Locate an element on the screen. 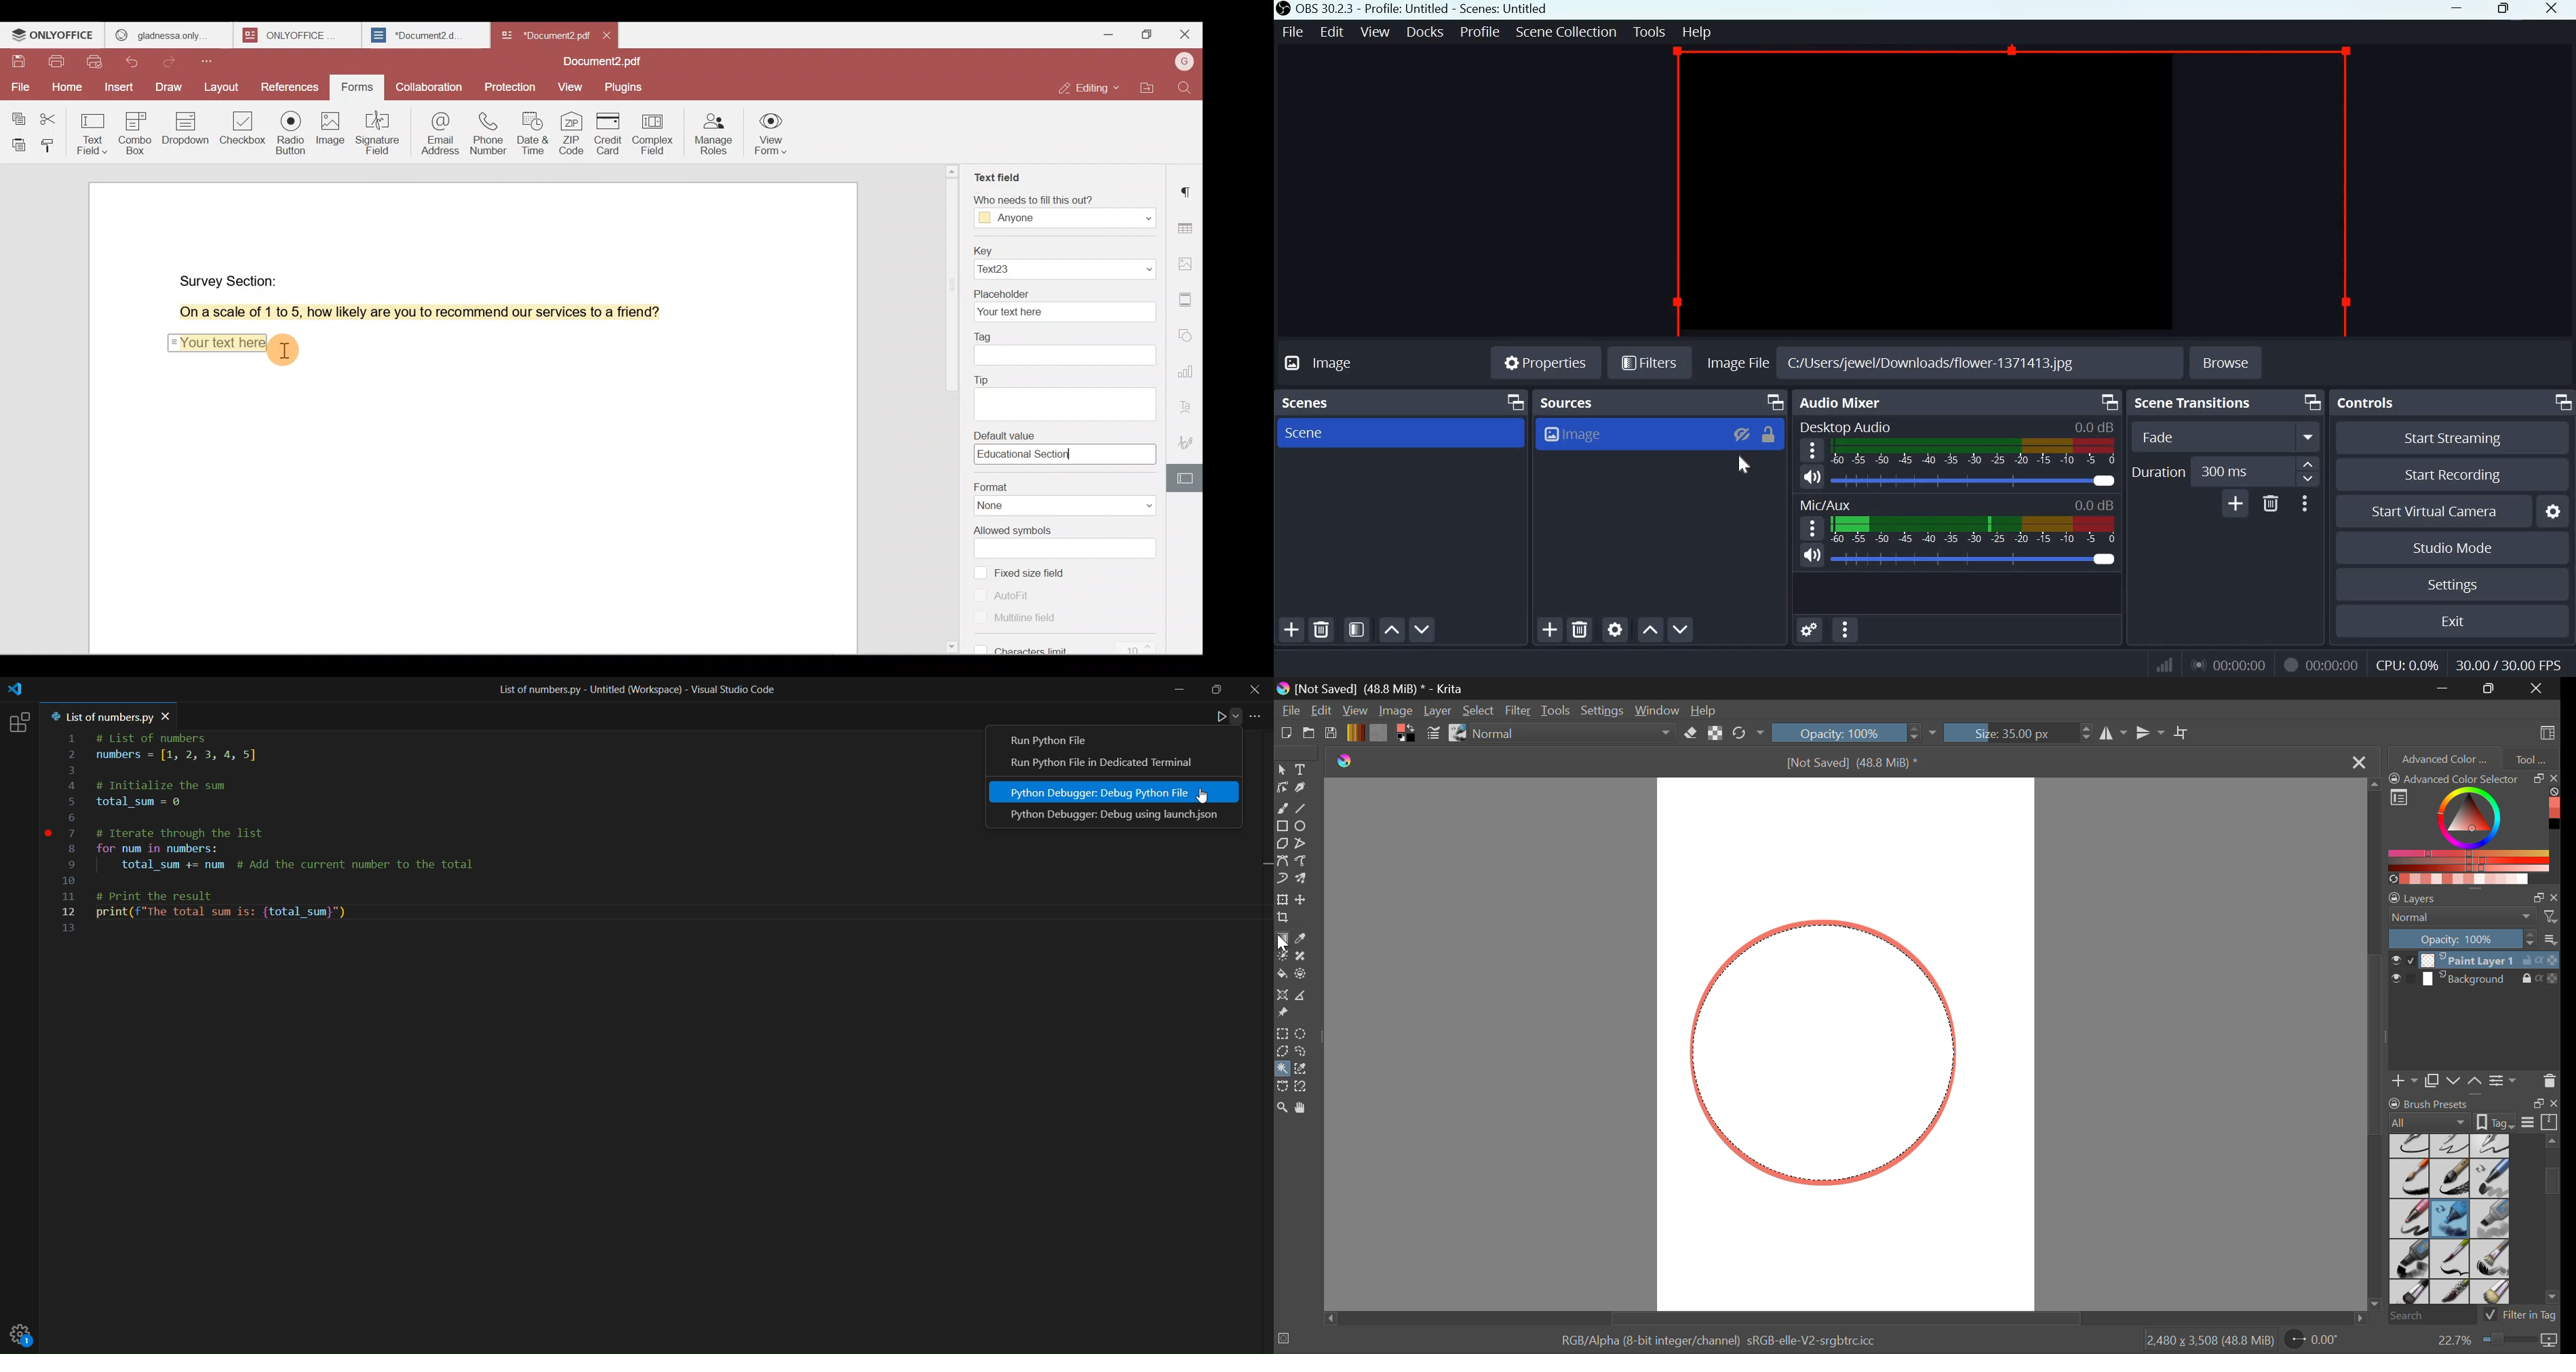  Ink-4 Pen Rough is located at coordinates (2491, 1145).